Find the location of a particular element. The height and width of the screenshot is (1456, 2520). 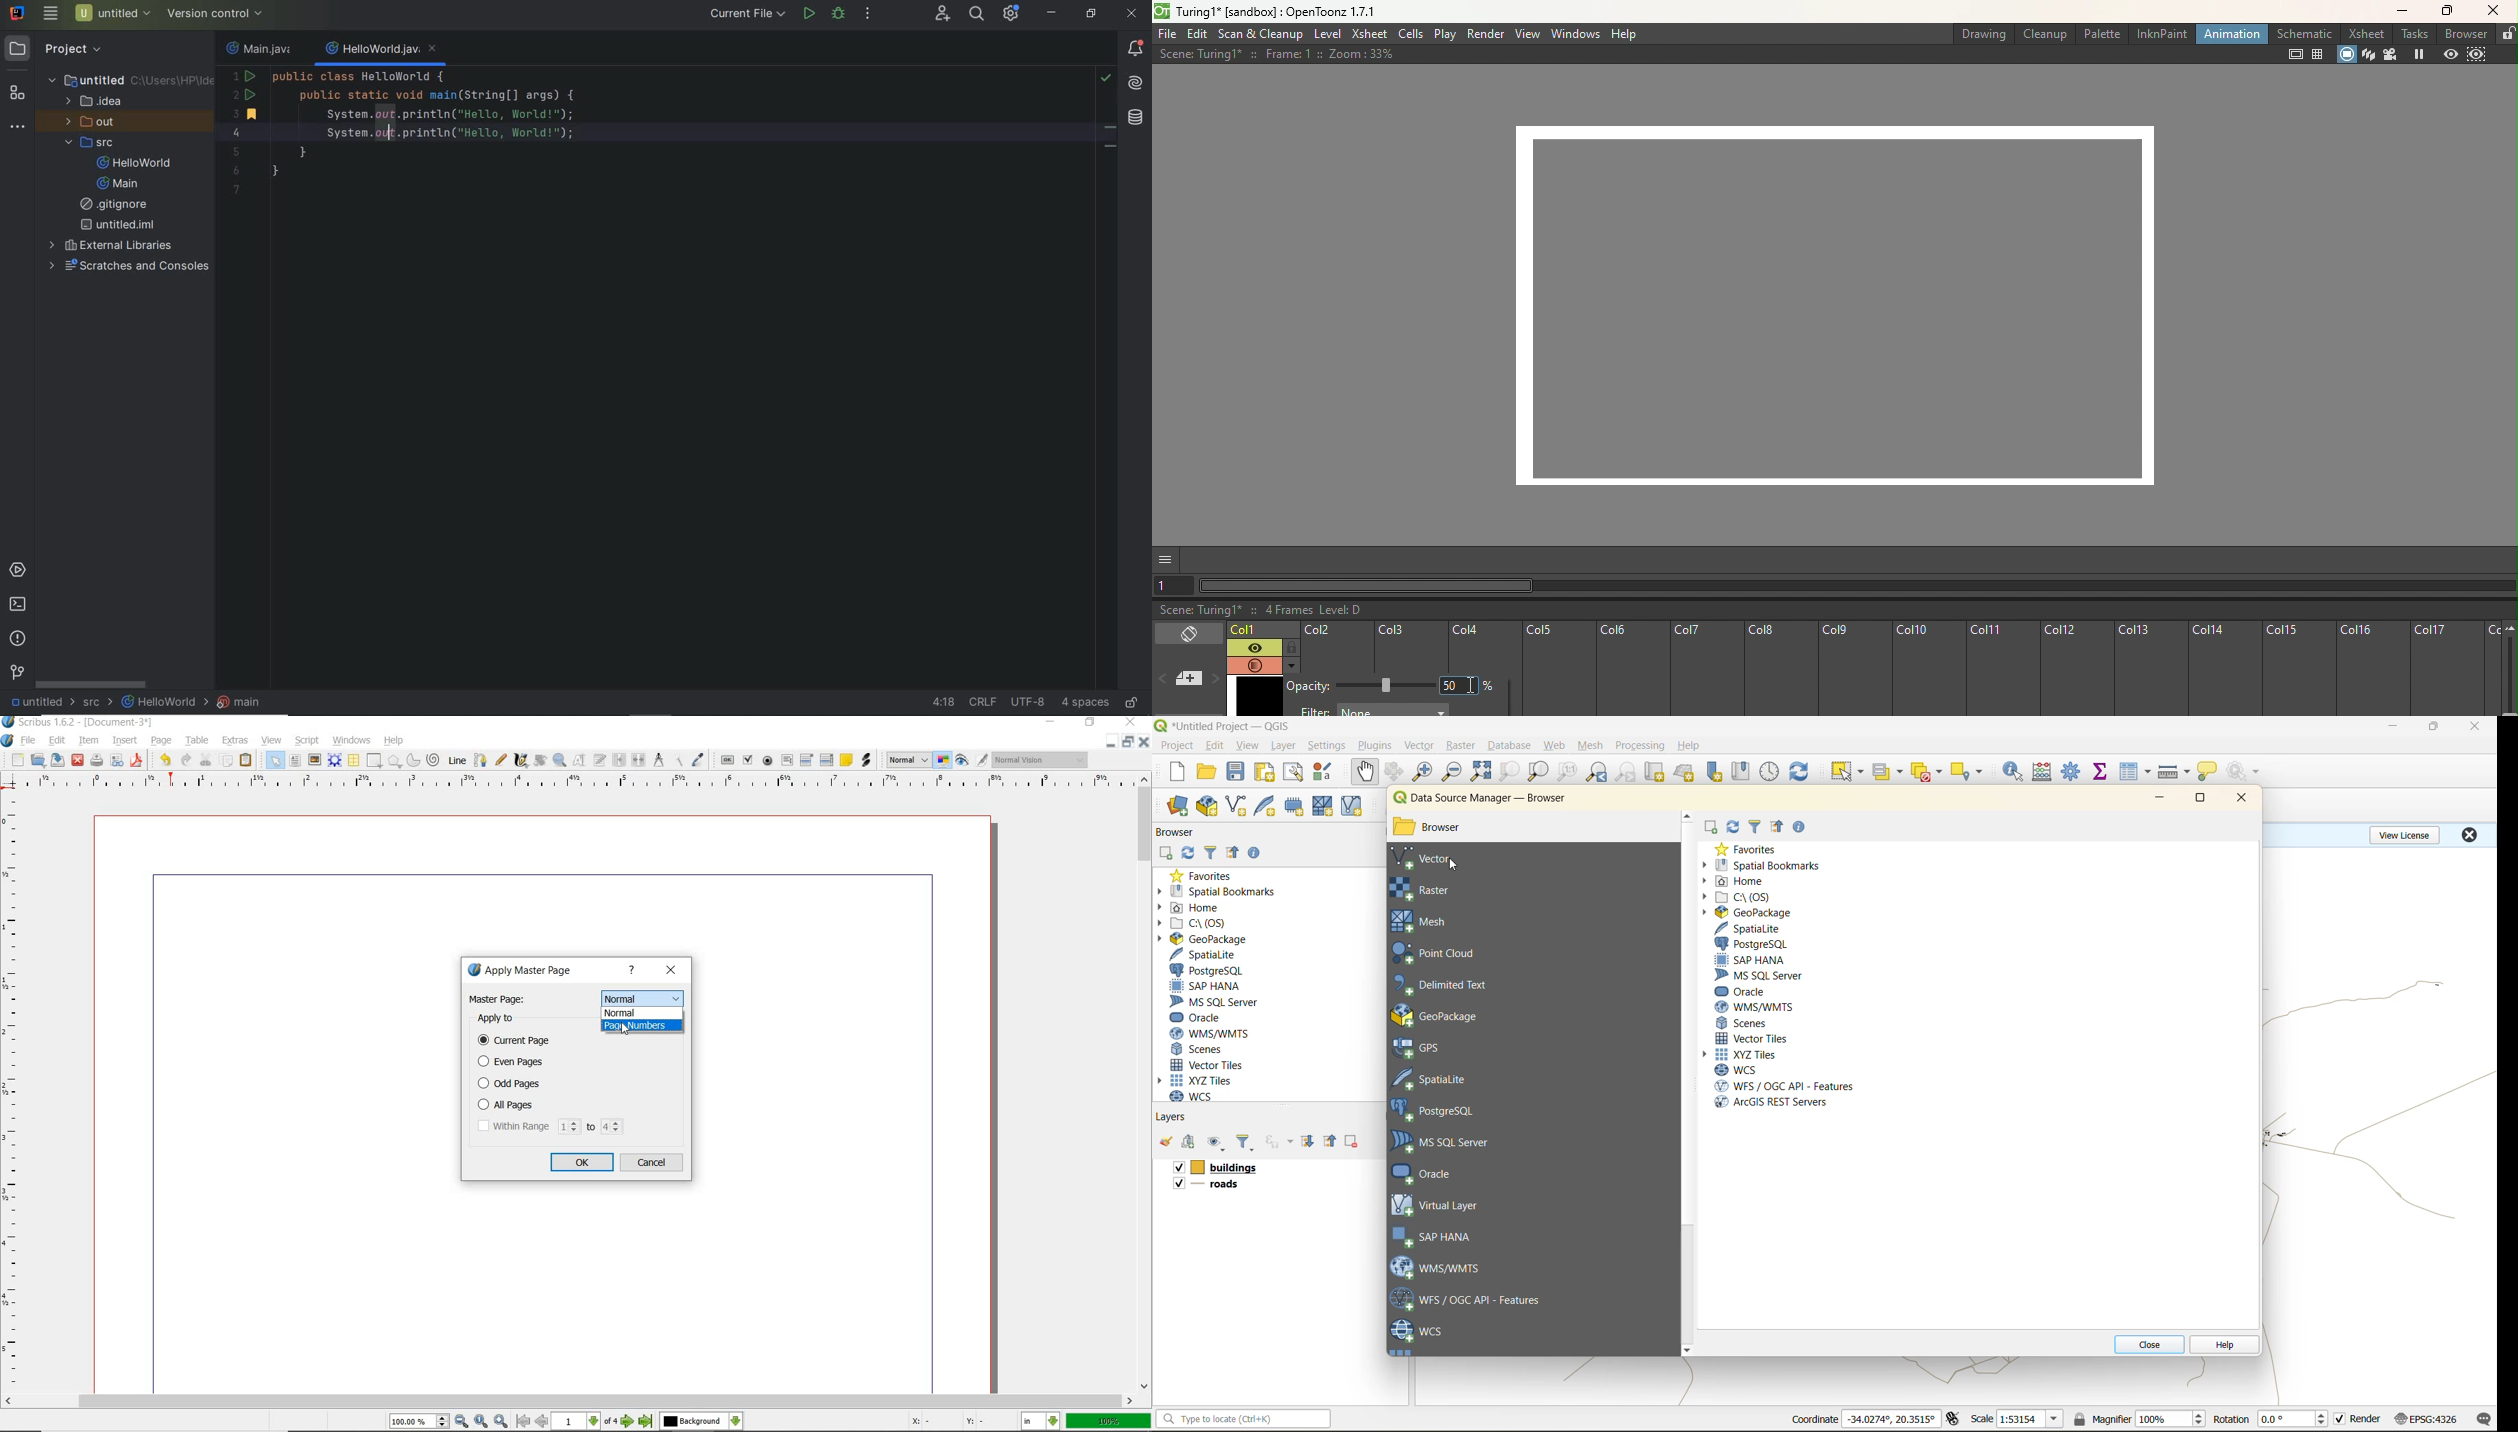

edit is located at coordinates (56, 739).